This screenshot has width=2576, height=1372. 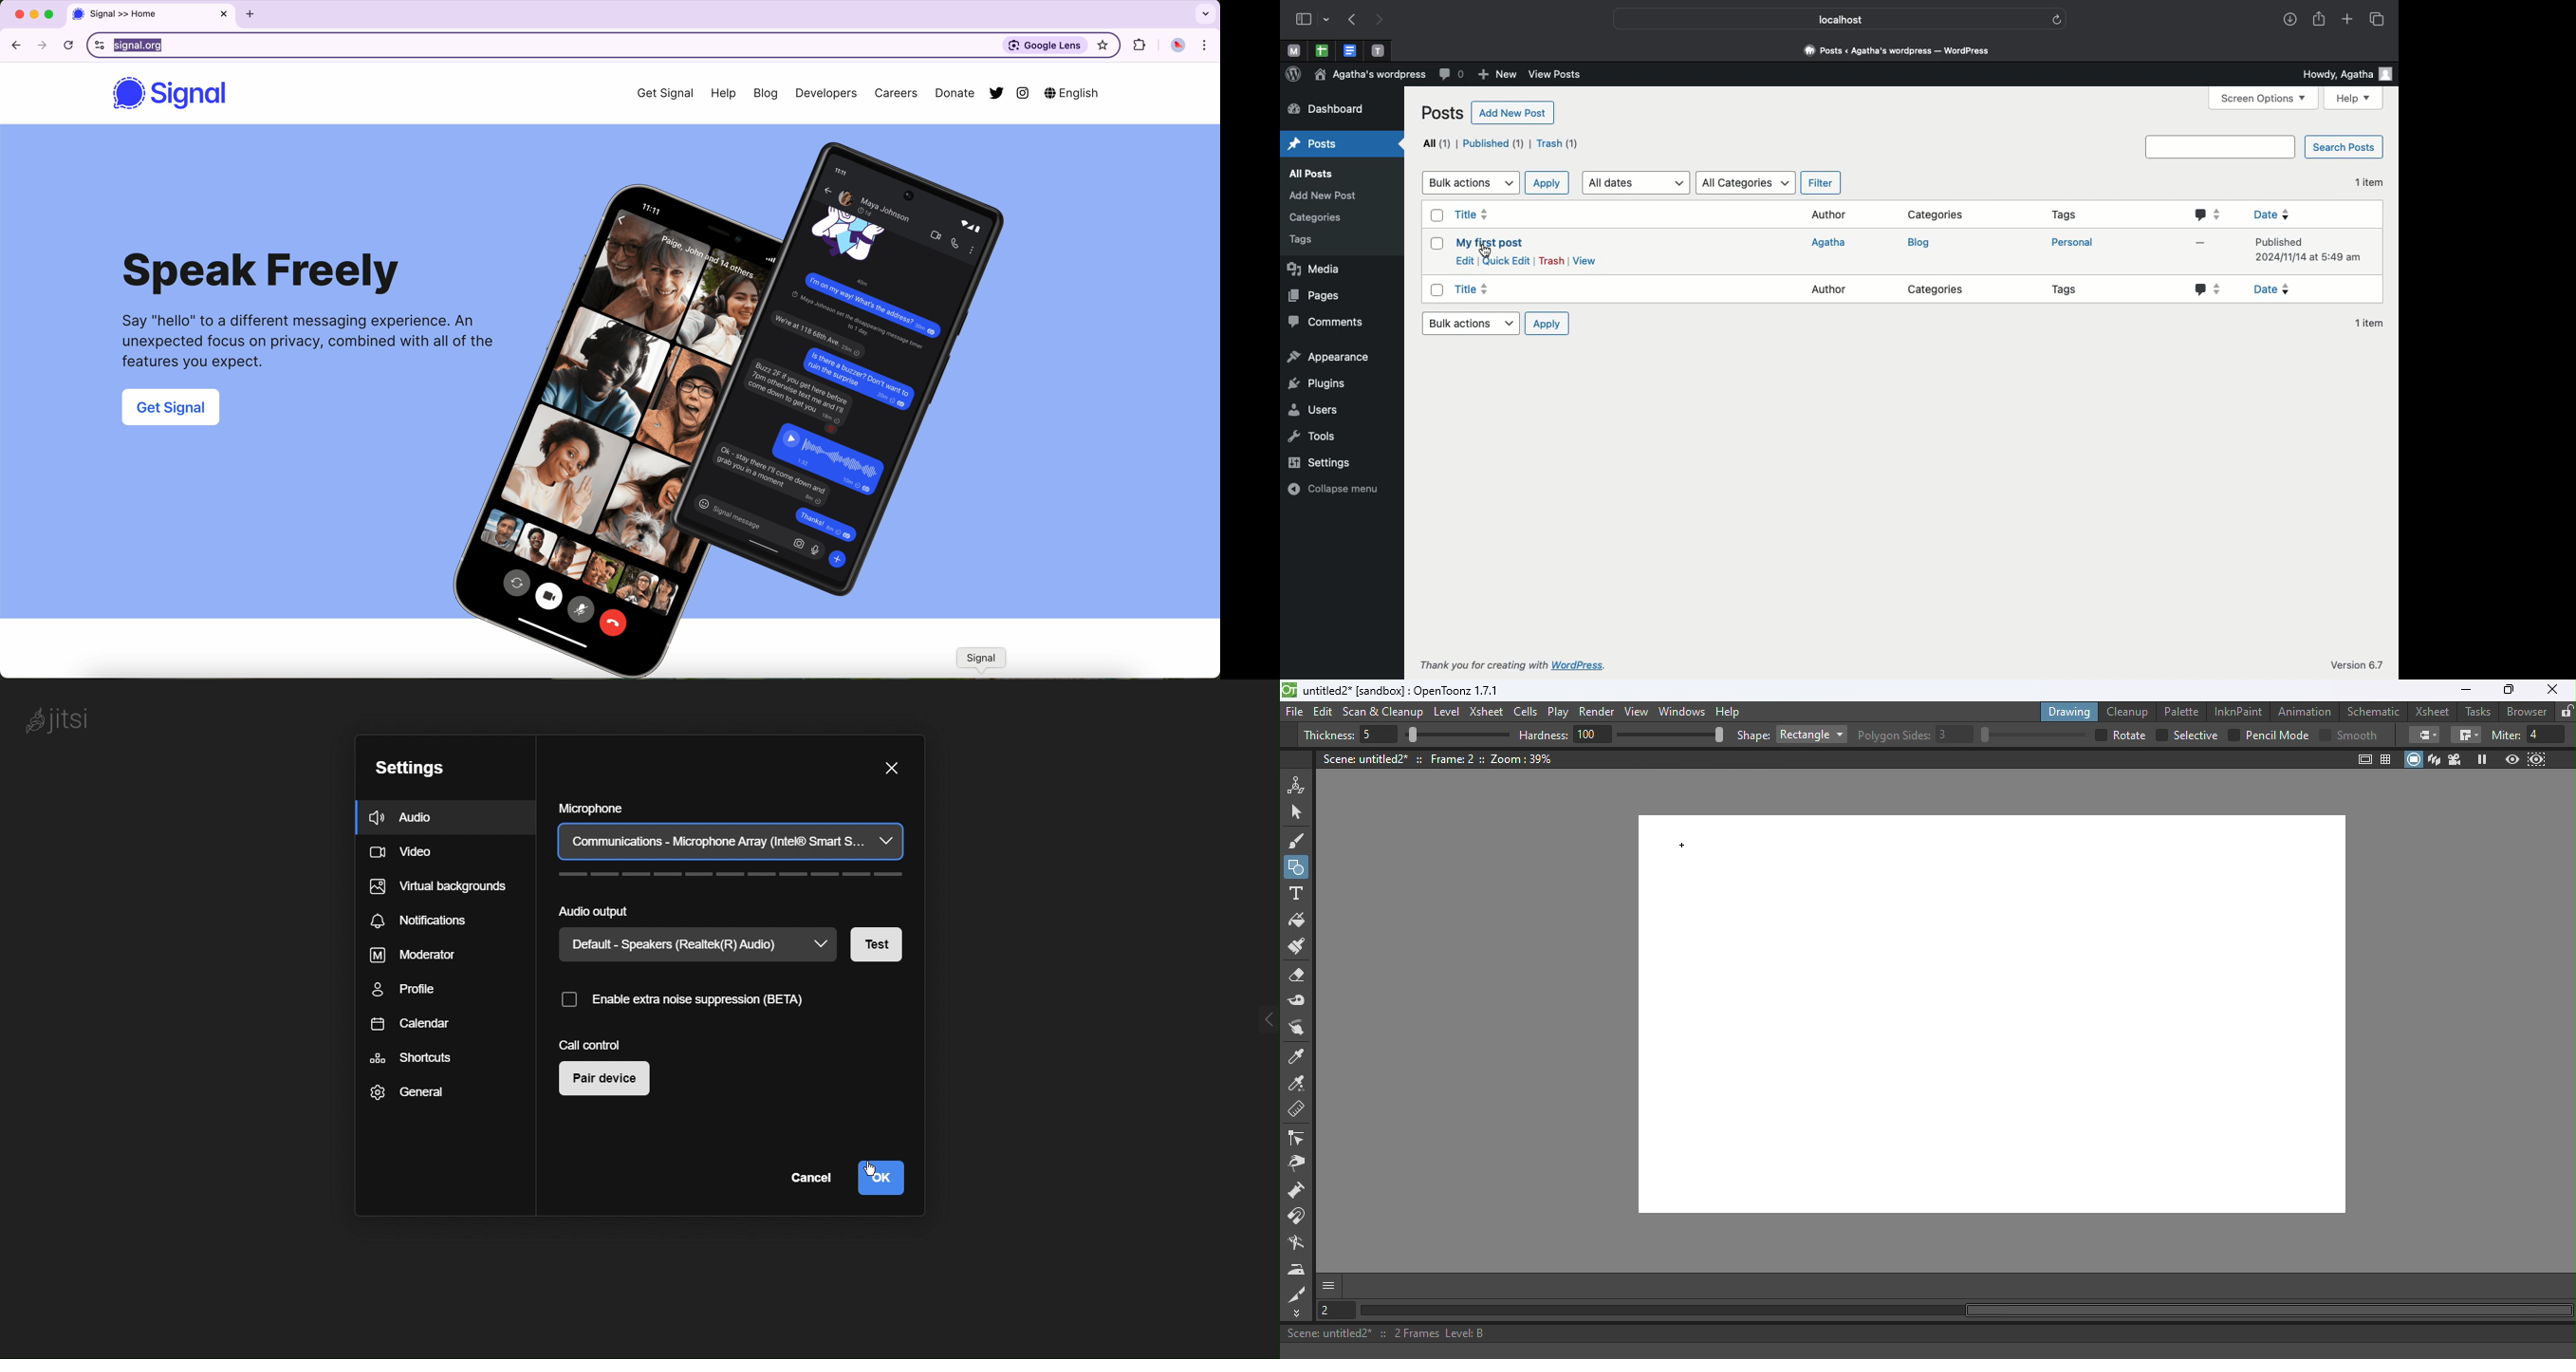 I want to click on collapse menu, so click(x=1331, y=491).